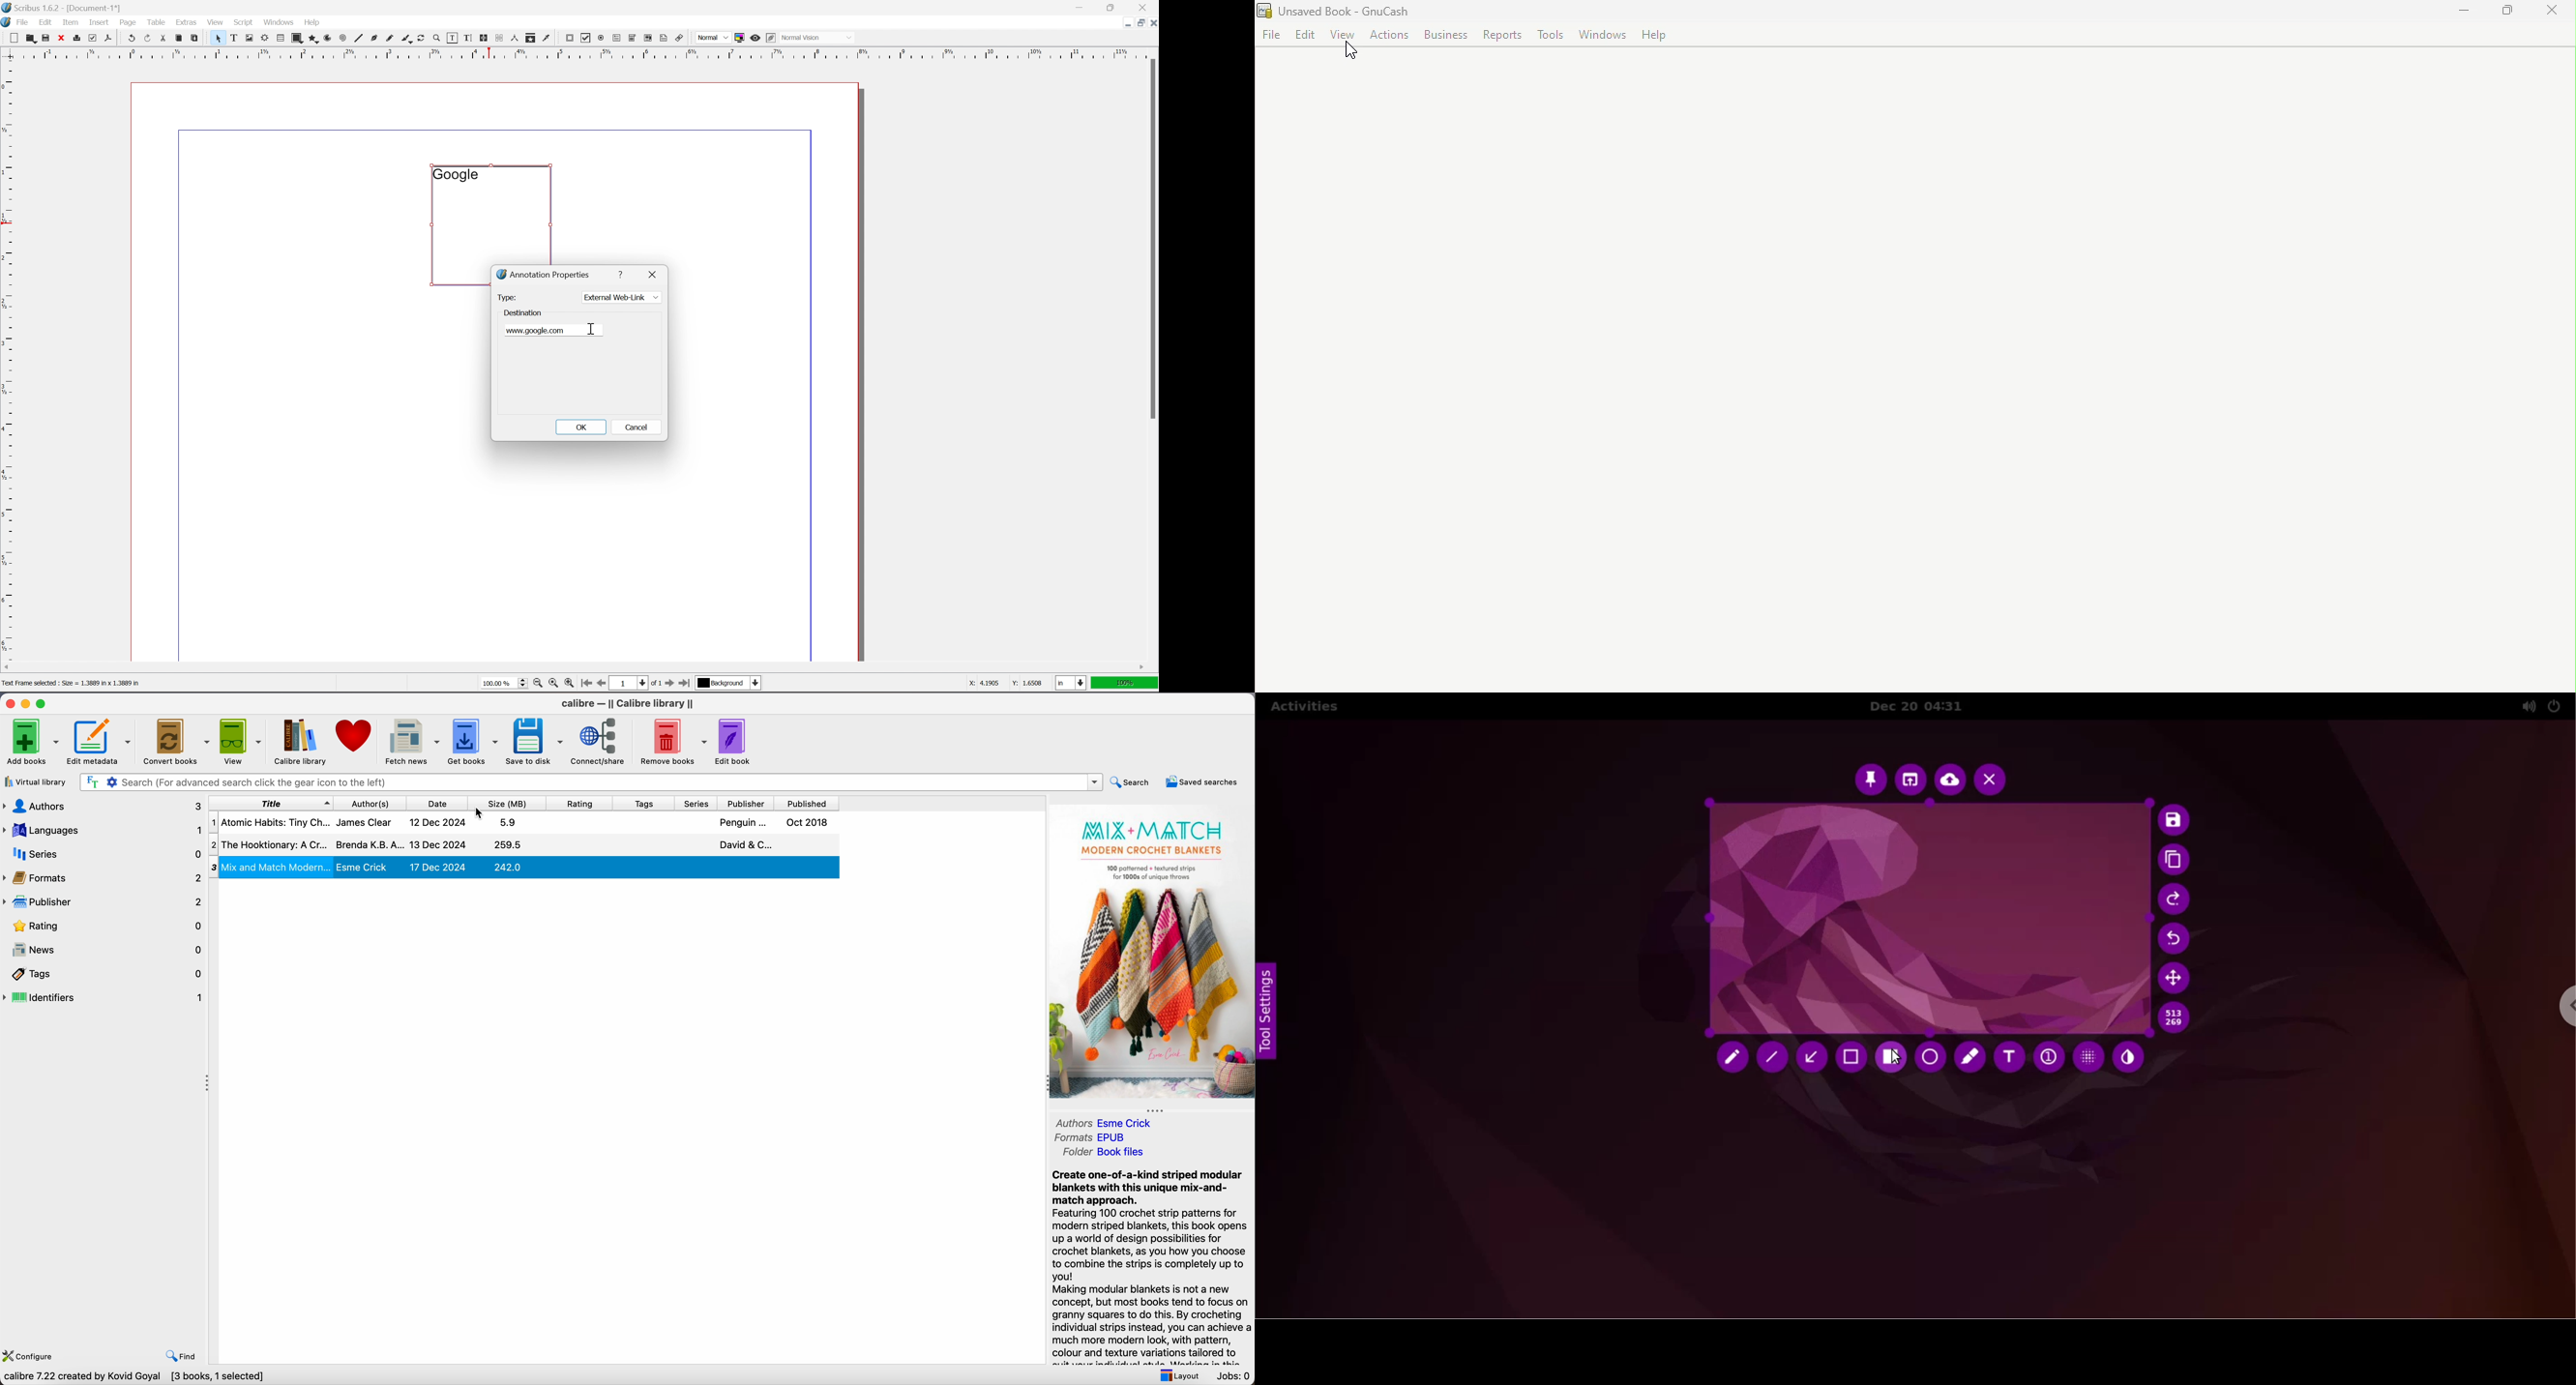 The image size is (2576, 1400). Describe the element at coordinates (1128, 1122) in the screenshot. I see `Author Esme Crick` at that location.